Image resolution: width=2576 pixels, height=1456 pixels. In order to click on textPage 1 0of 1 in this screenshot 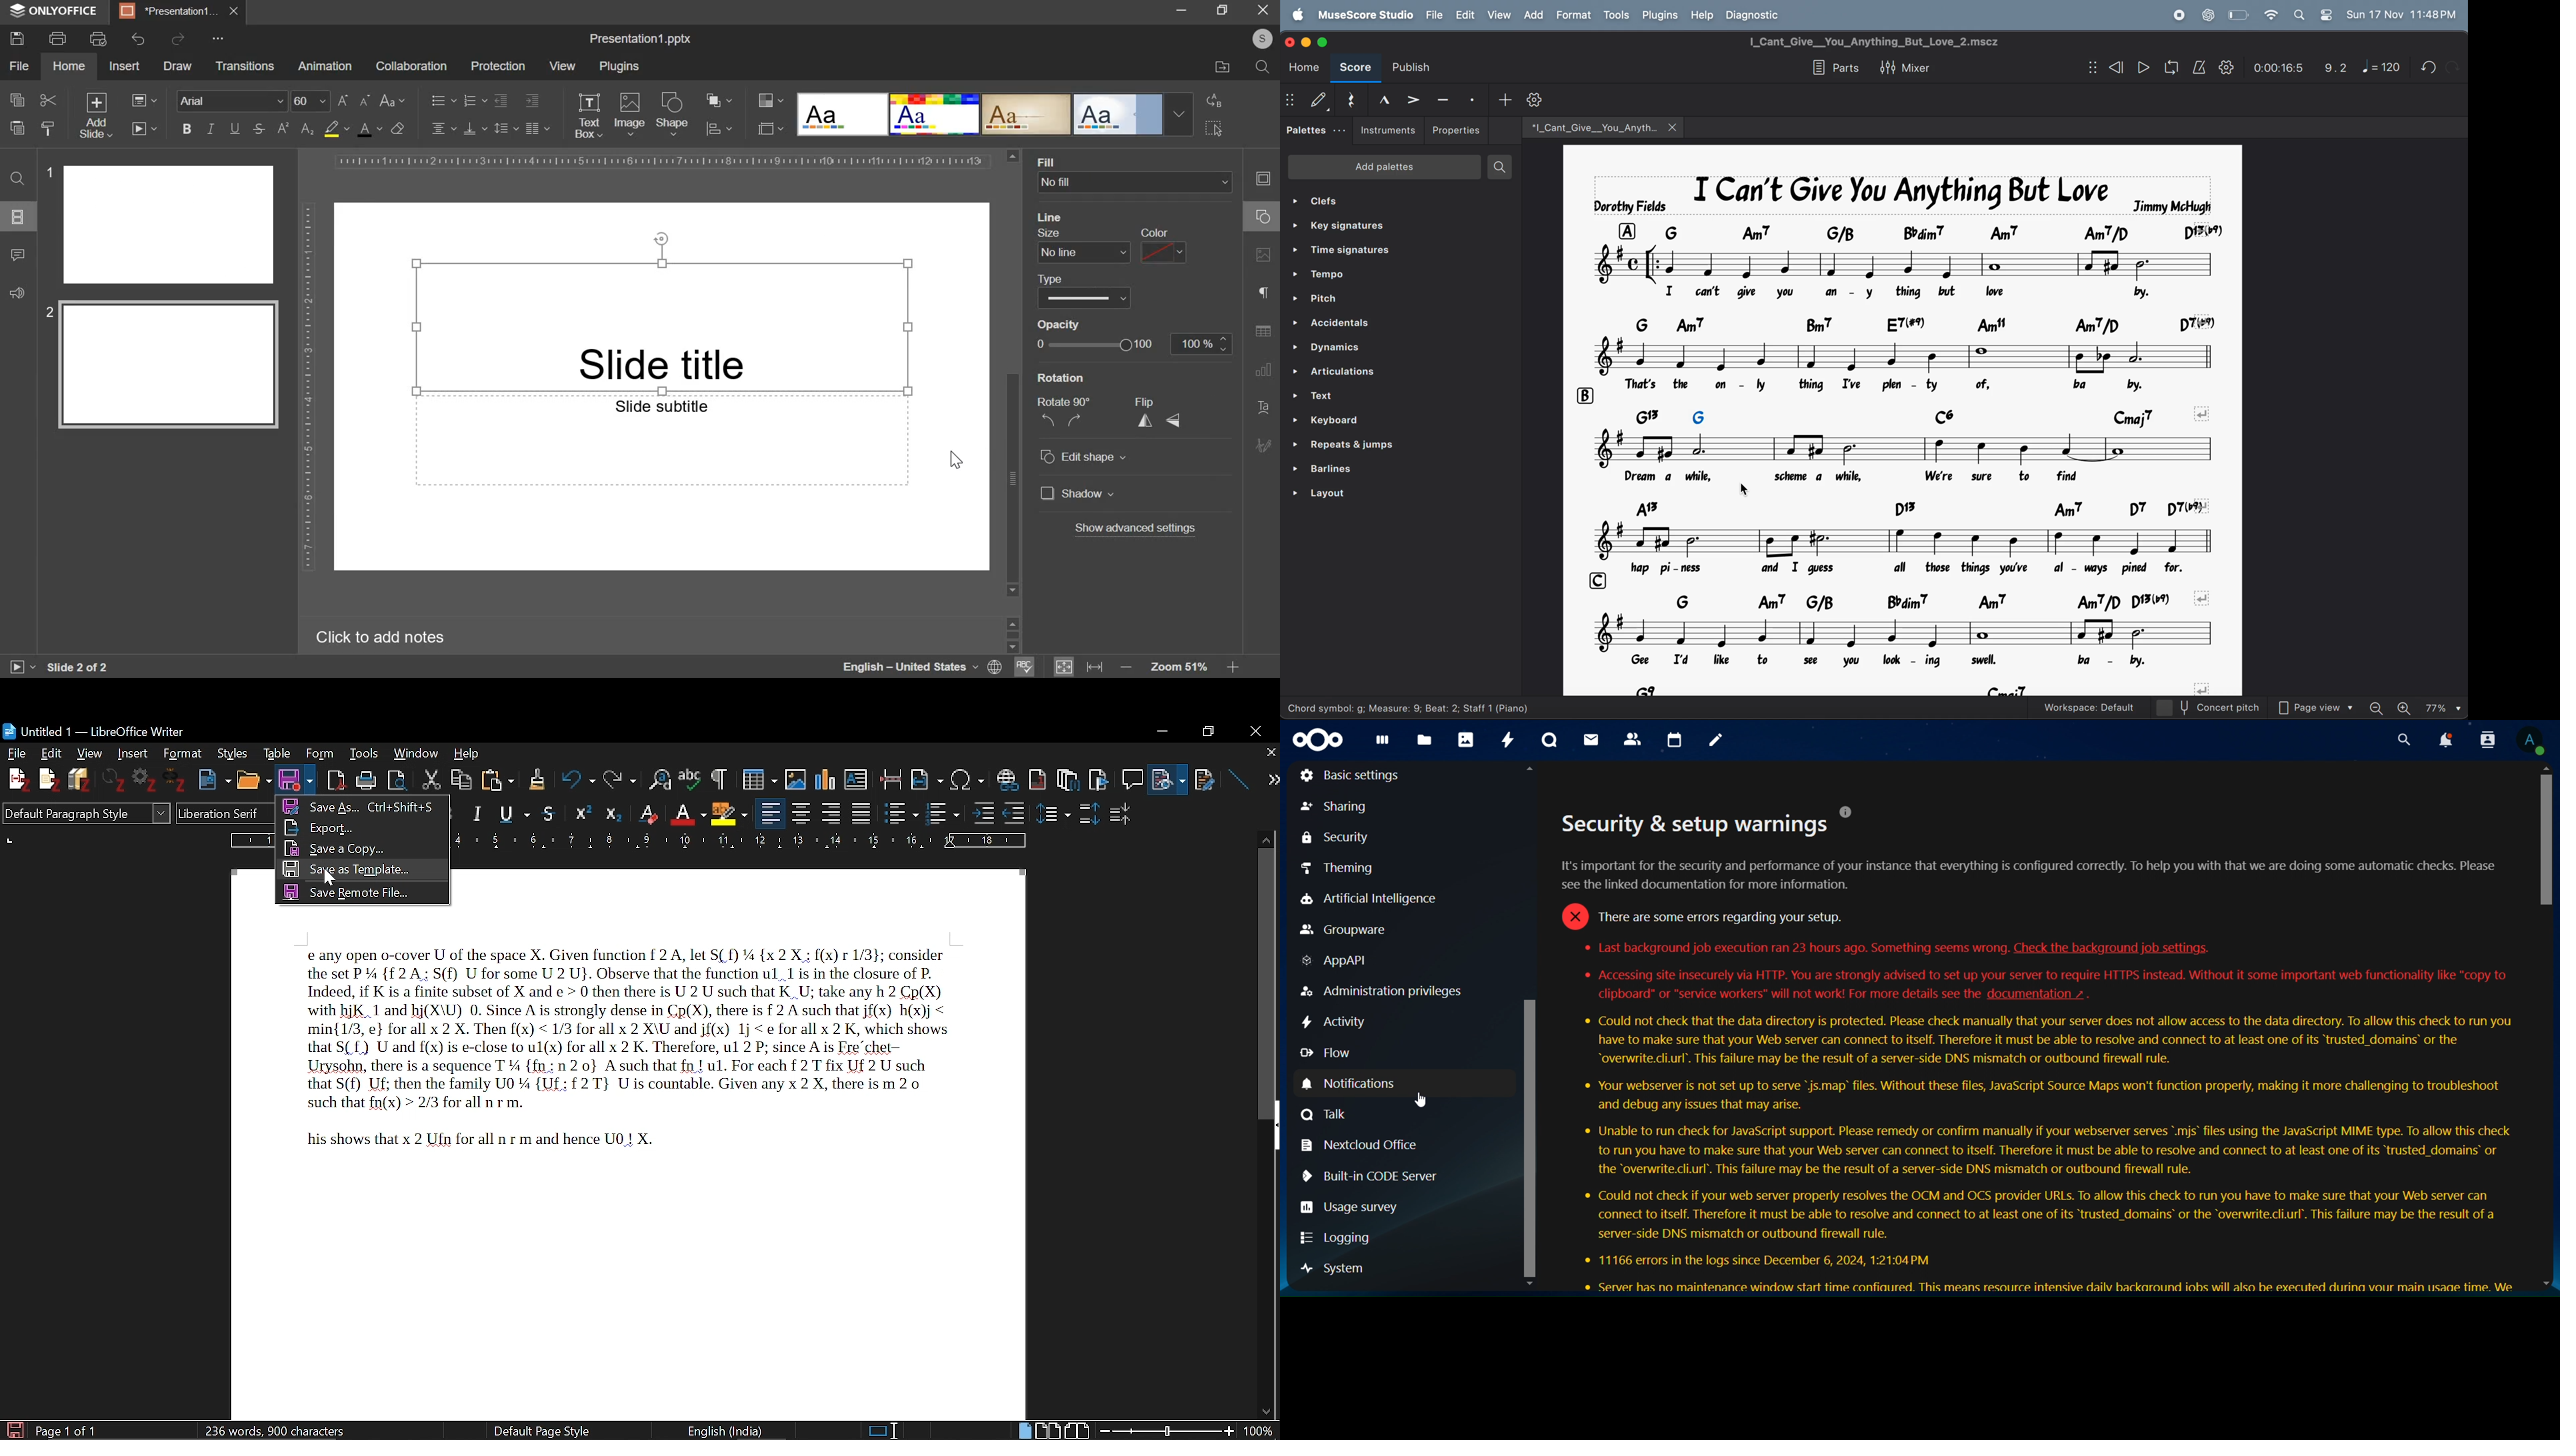, I will do `click(620, 1055)`.